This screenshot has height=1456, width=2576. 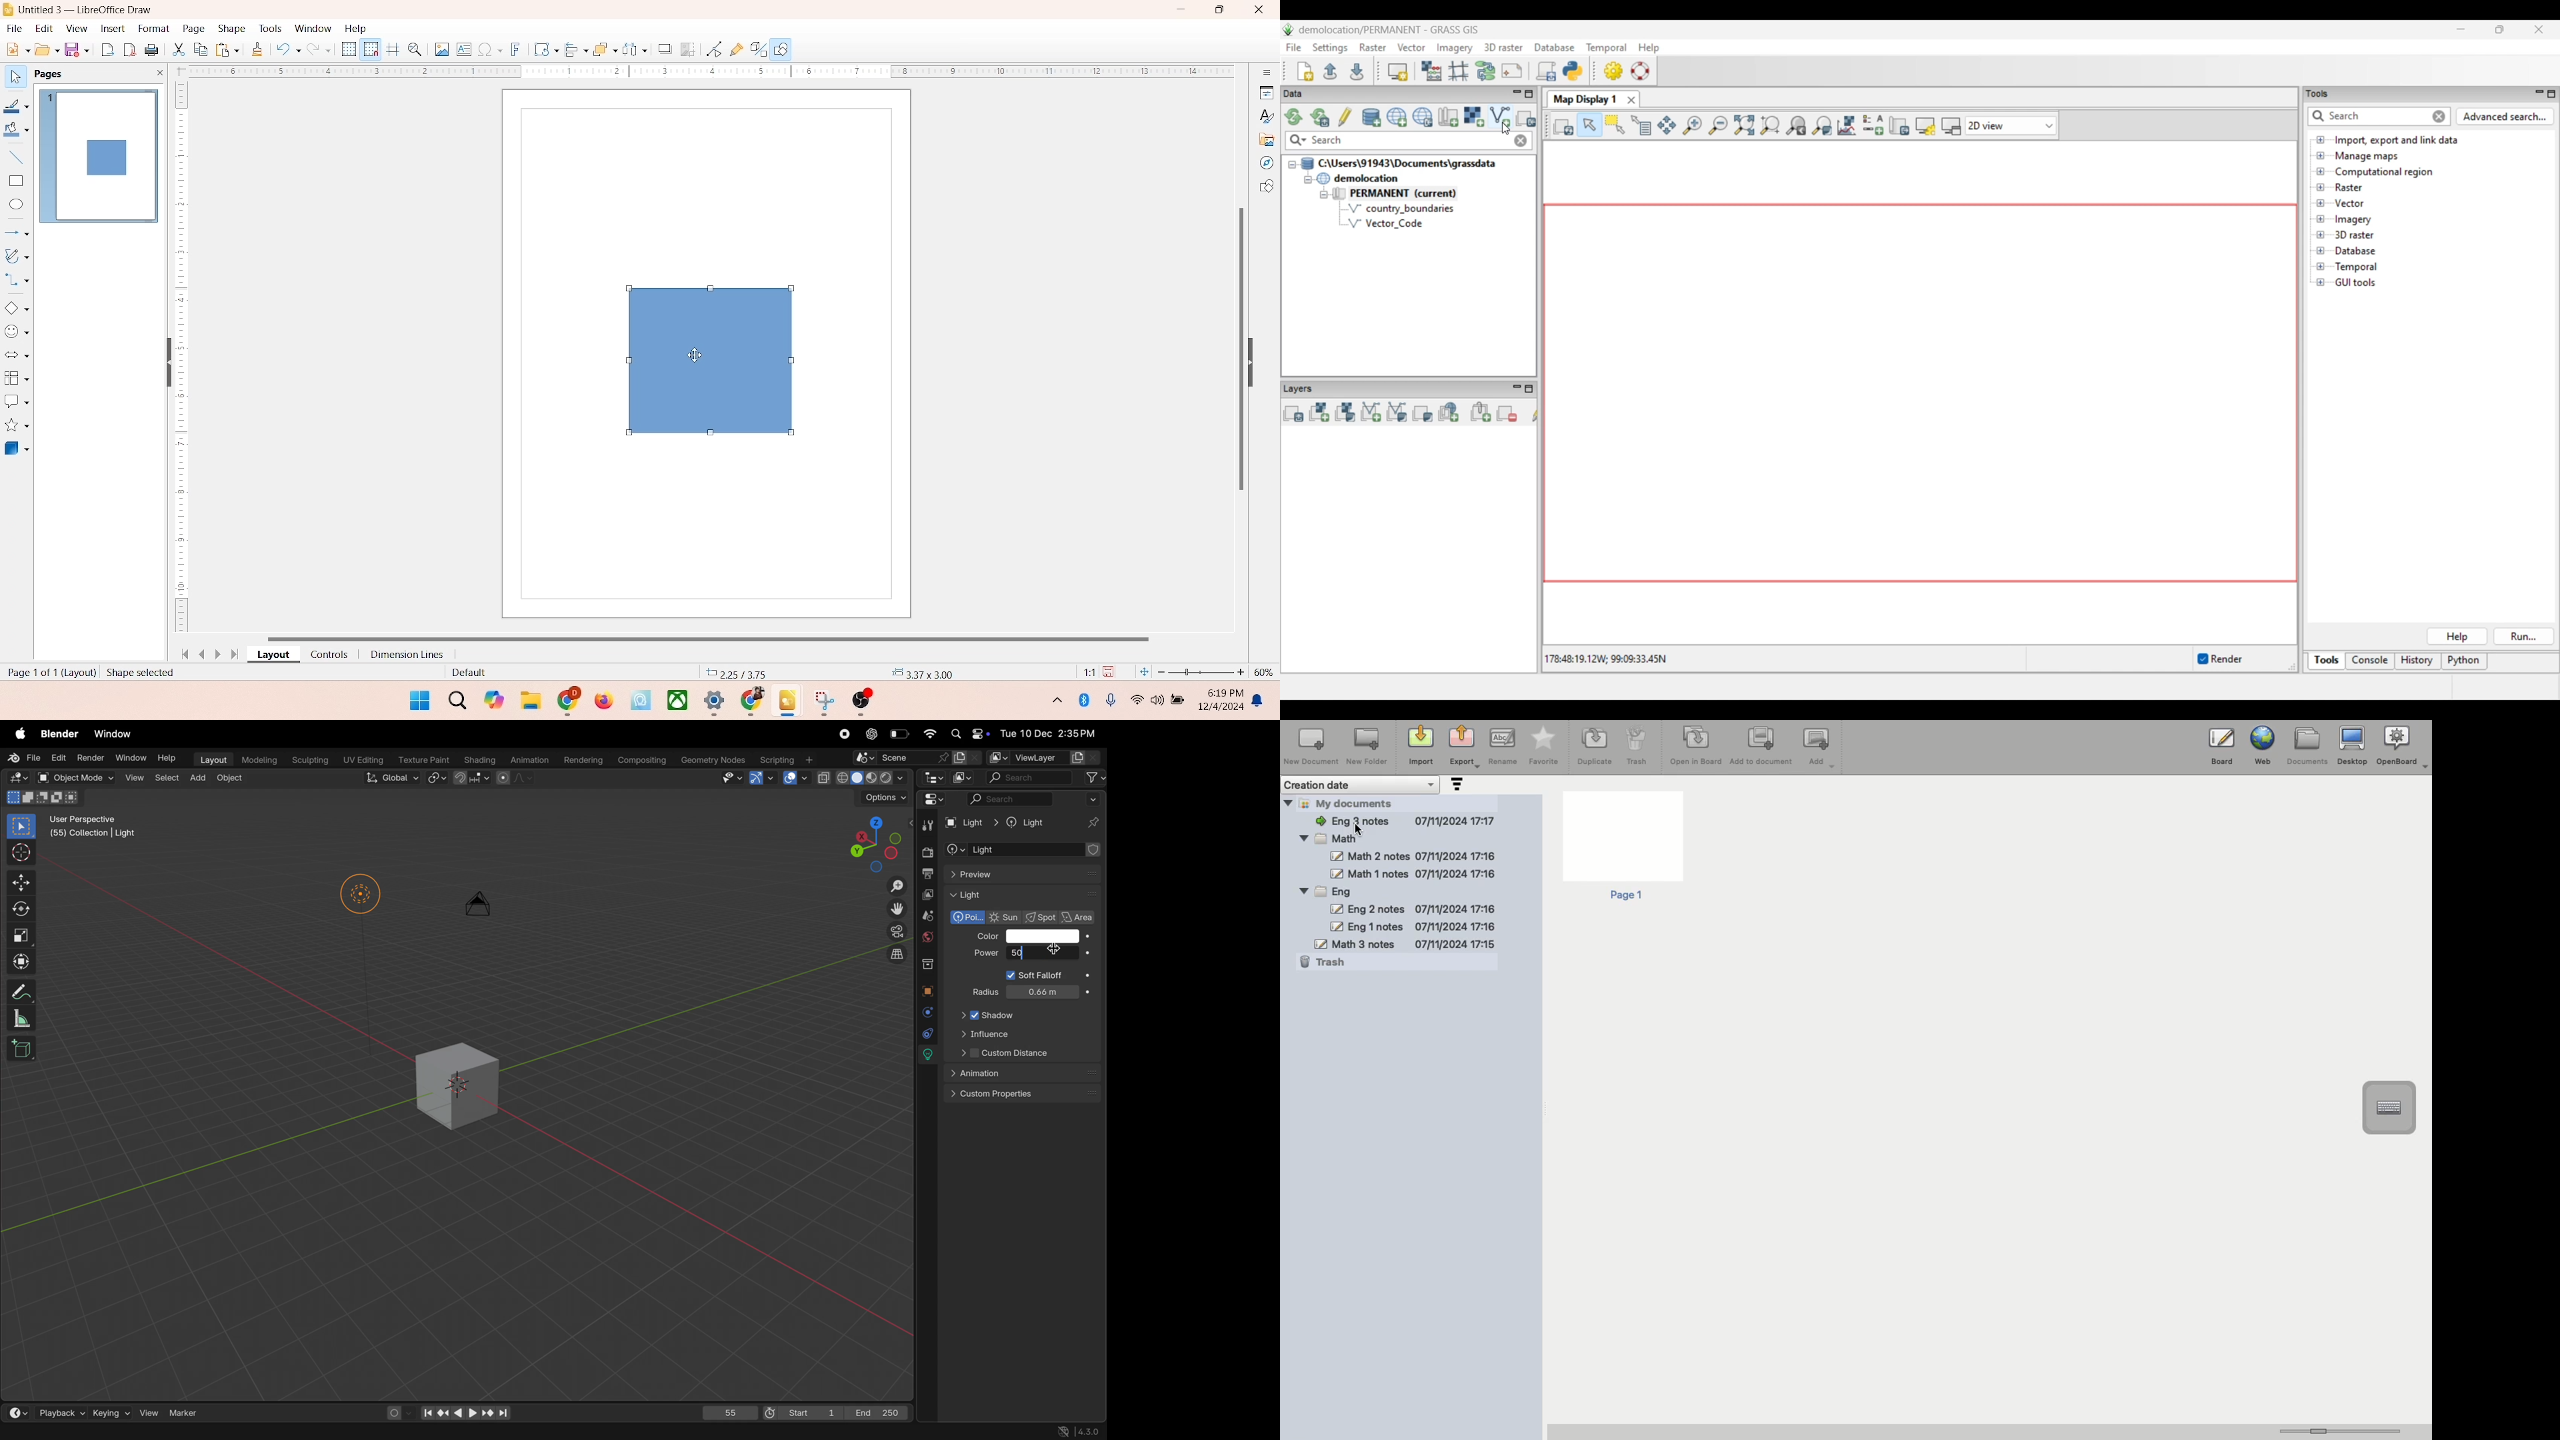 I want to click on cursor, so click(x=1046, y=952).